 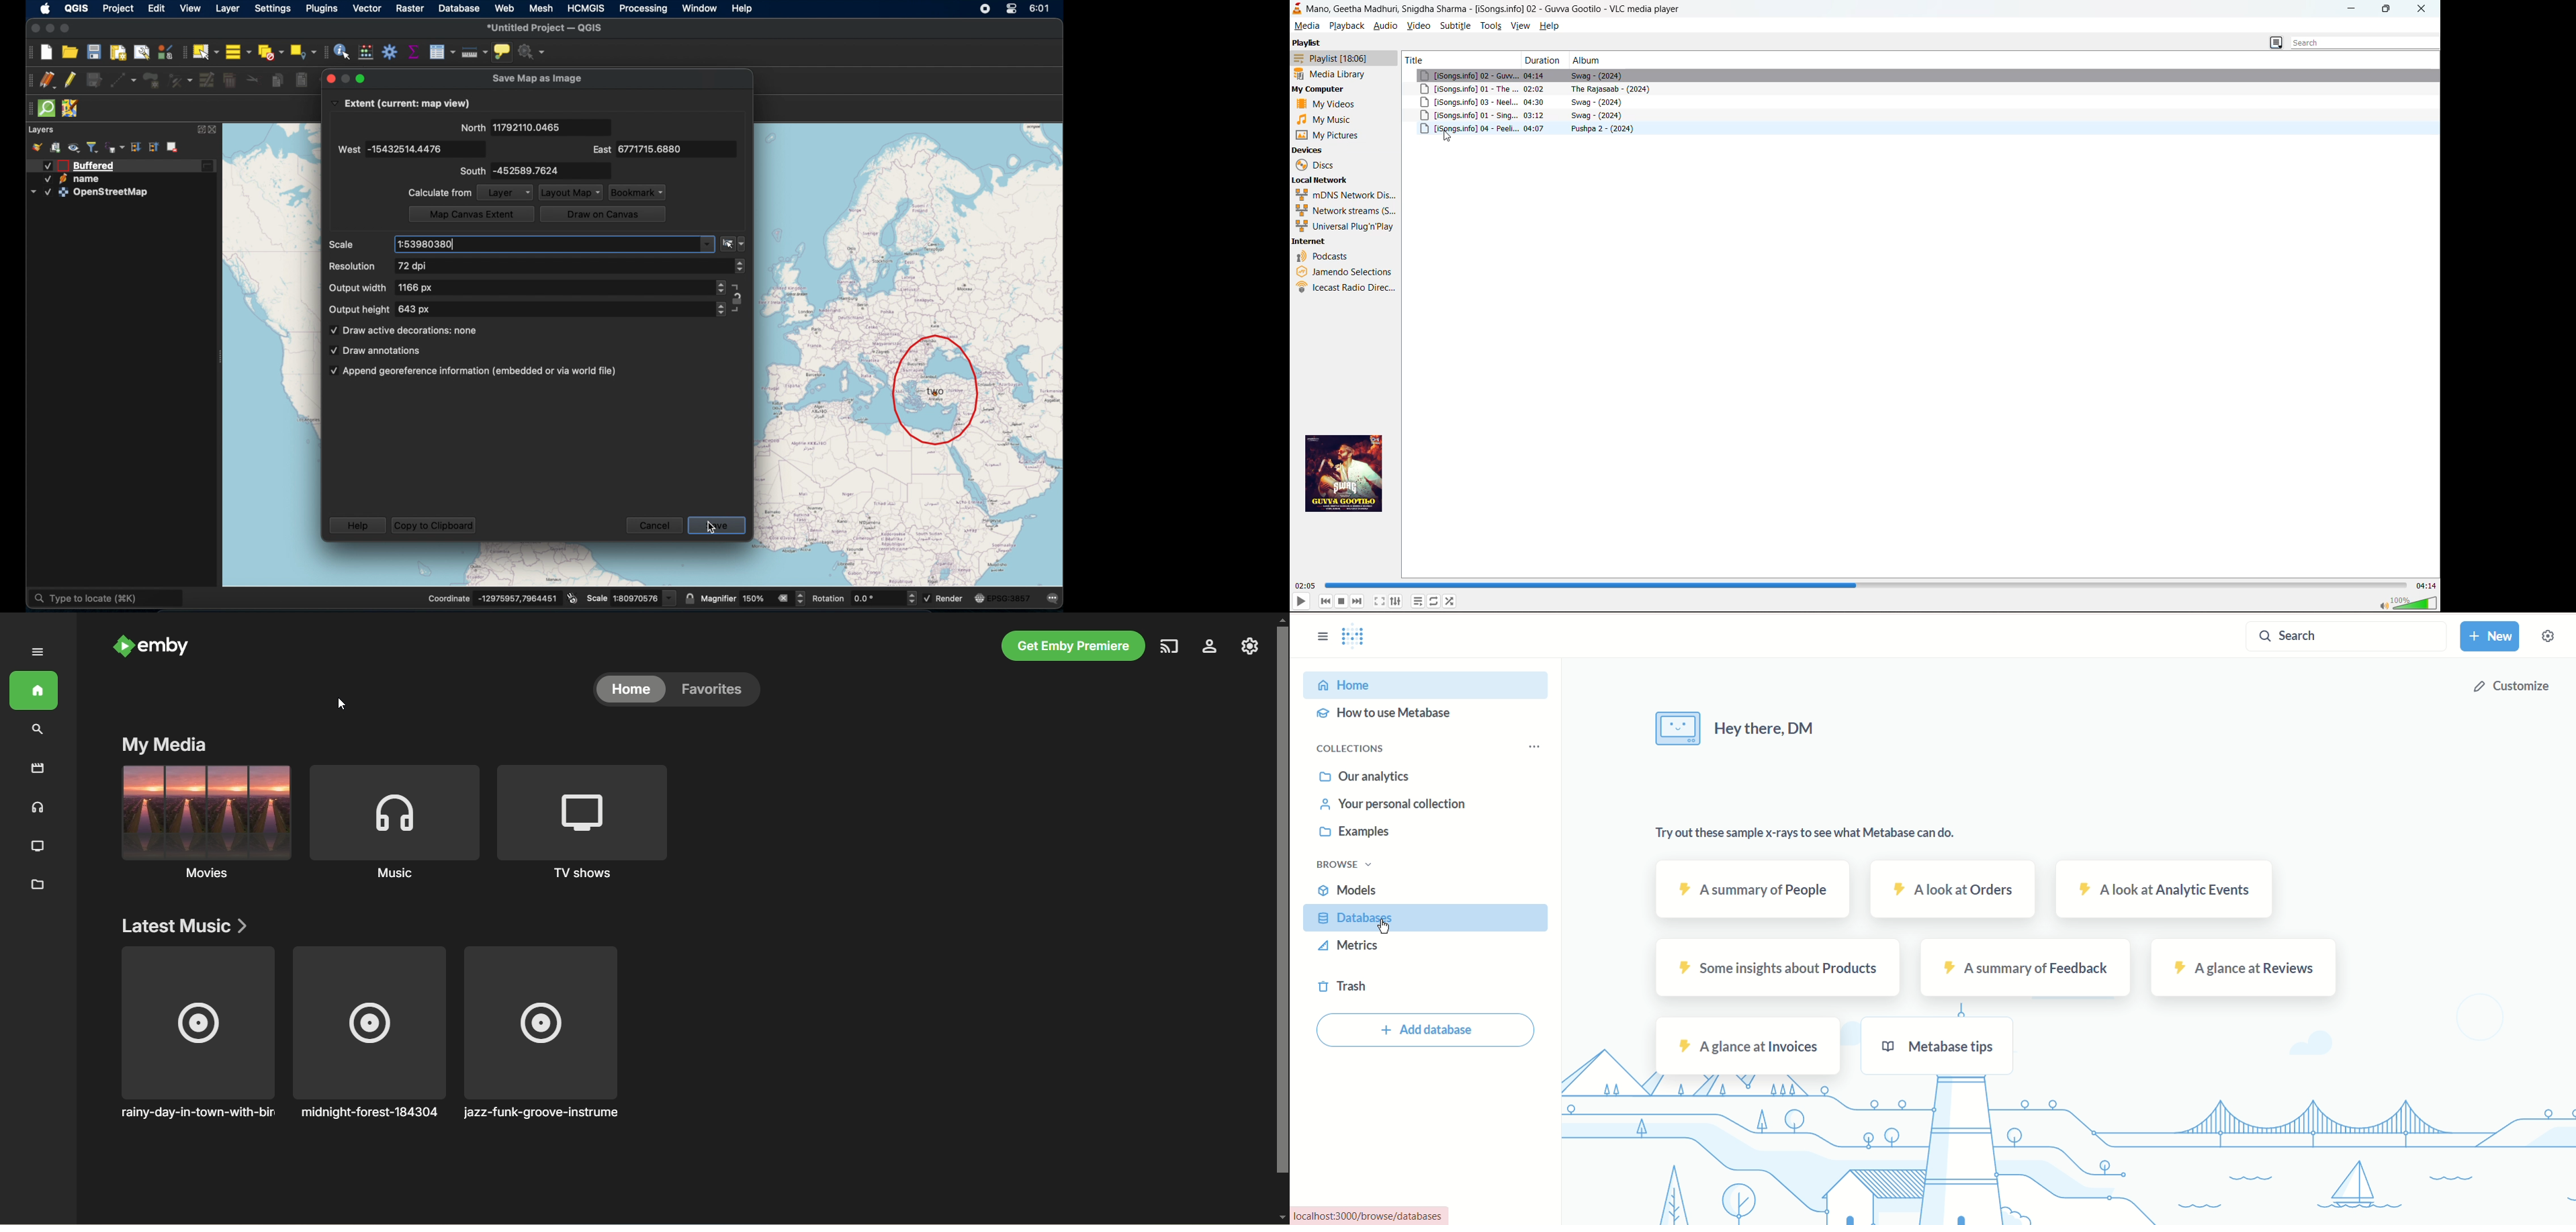 I want to click on EPSG:3875, so click(x=1010, y=598).